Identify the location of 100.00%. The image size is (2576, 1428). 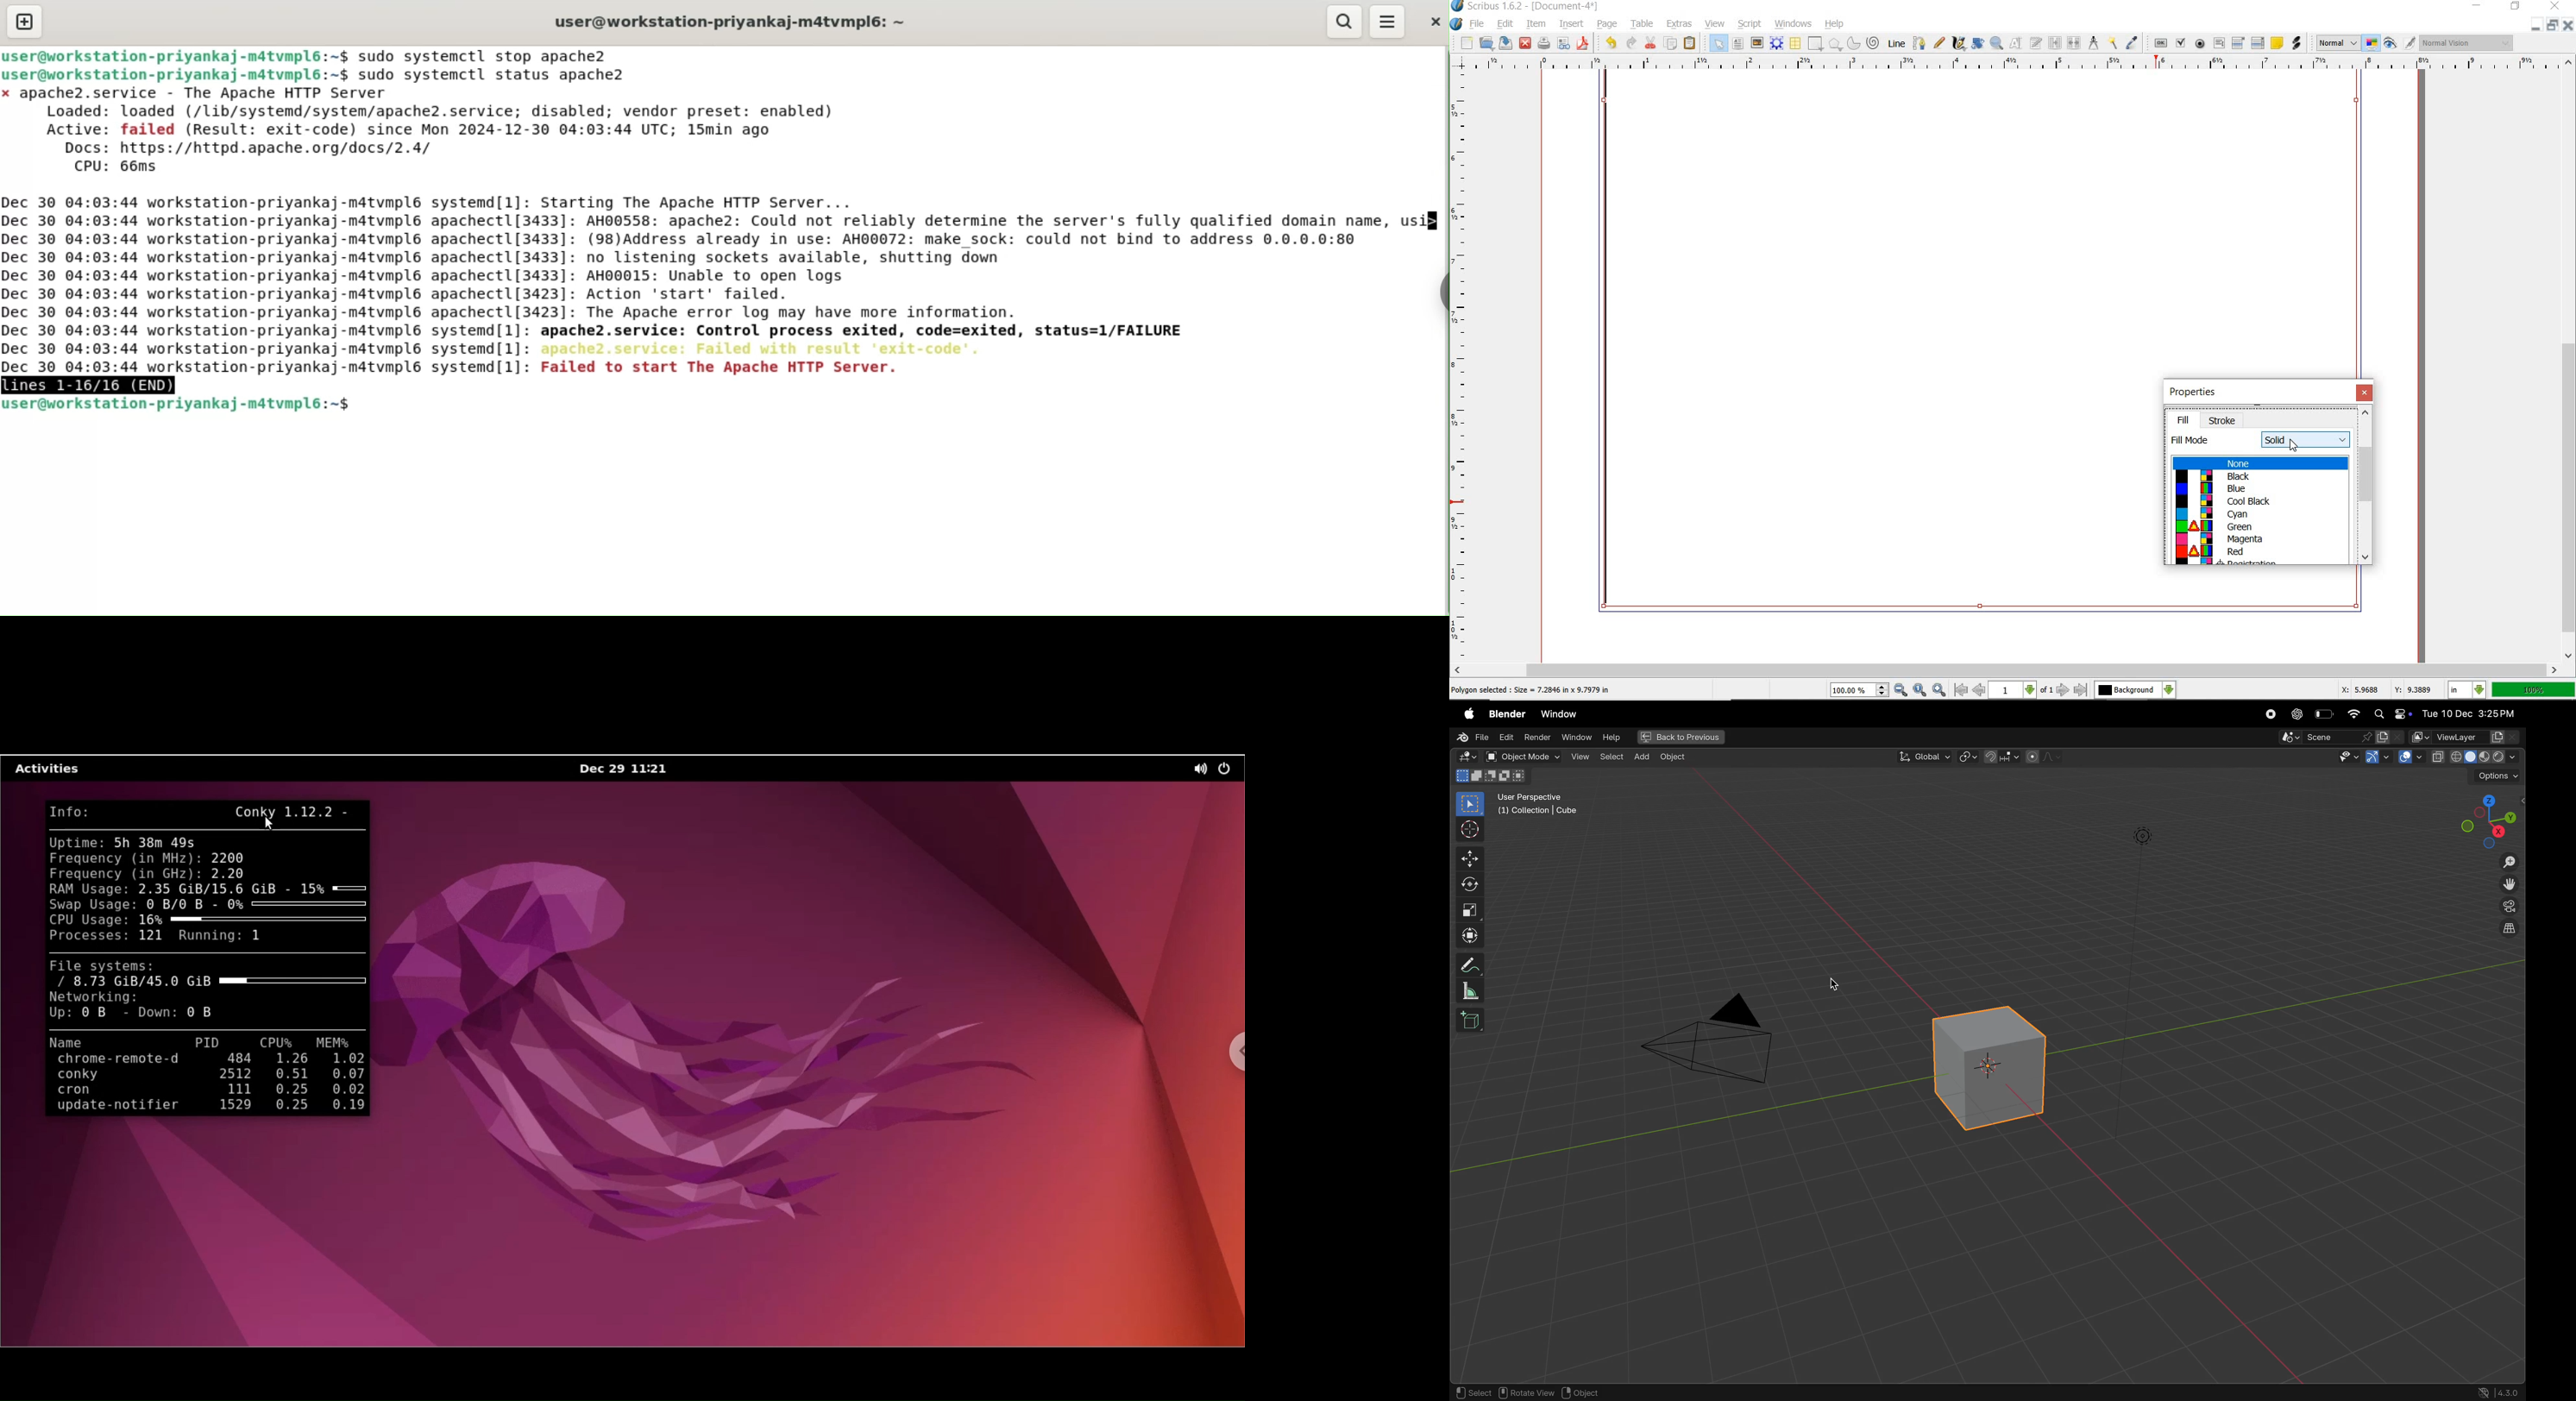
(1861, 691).